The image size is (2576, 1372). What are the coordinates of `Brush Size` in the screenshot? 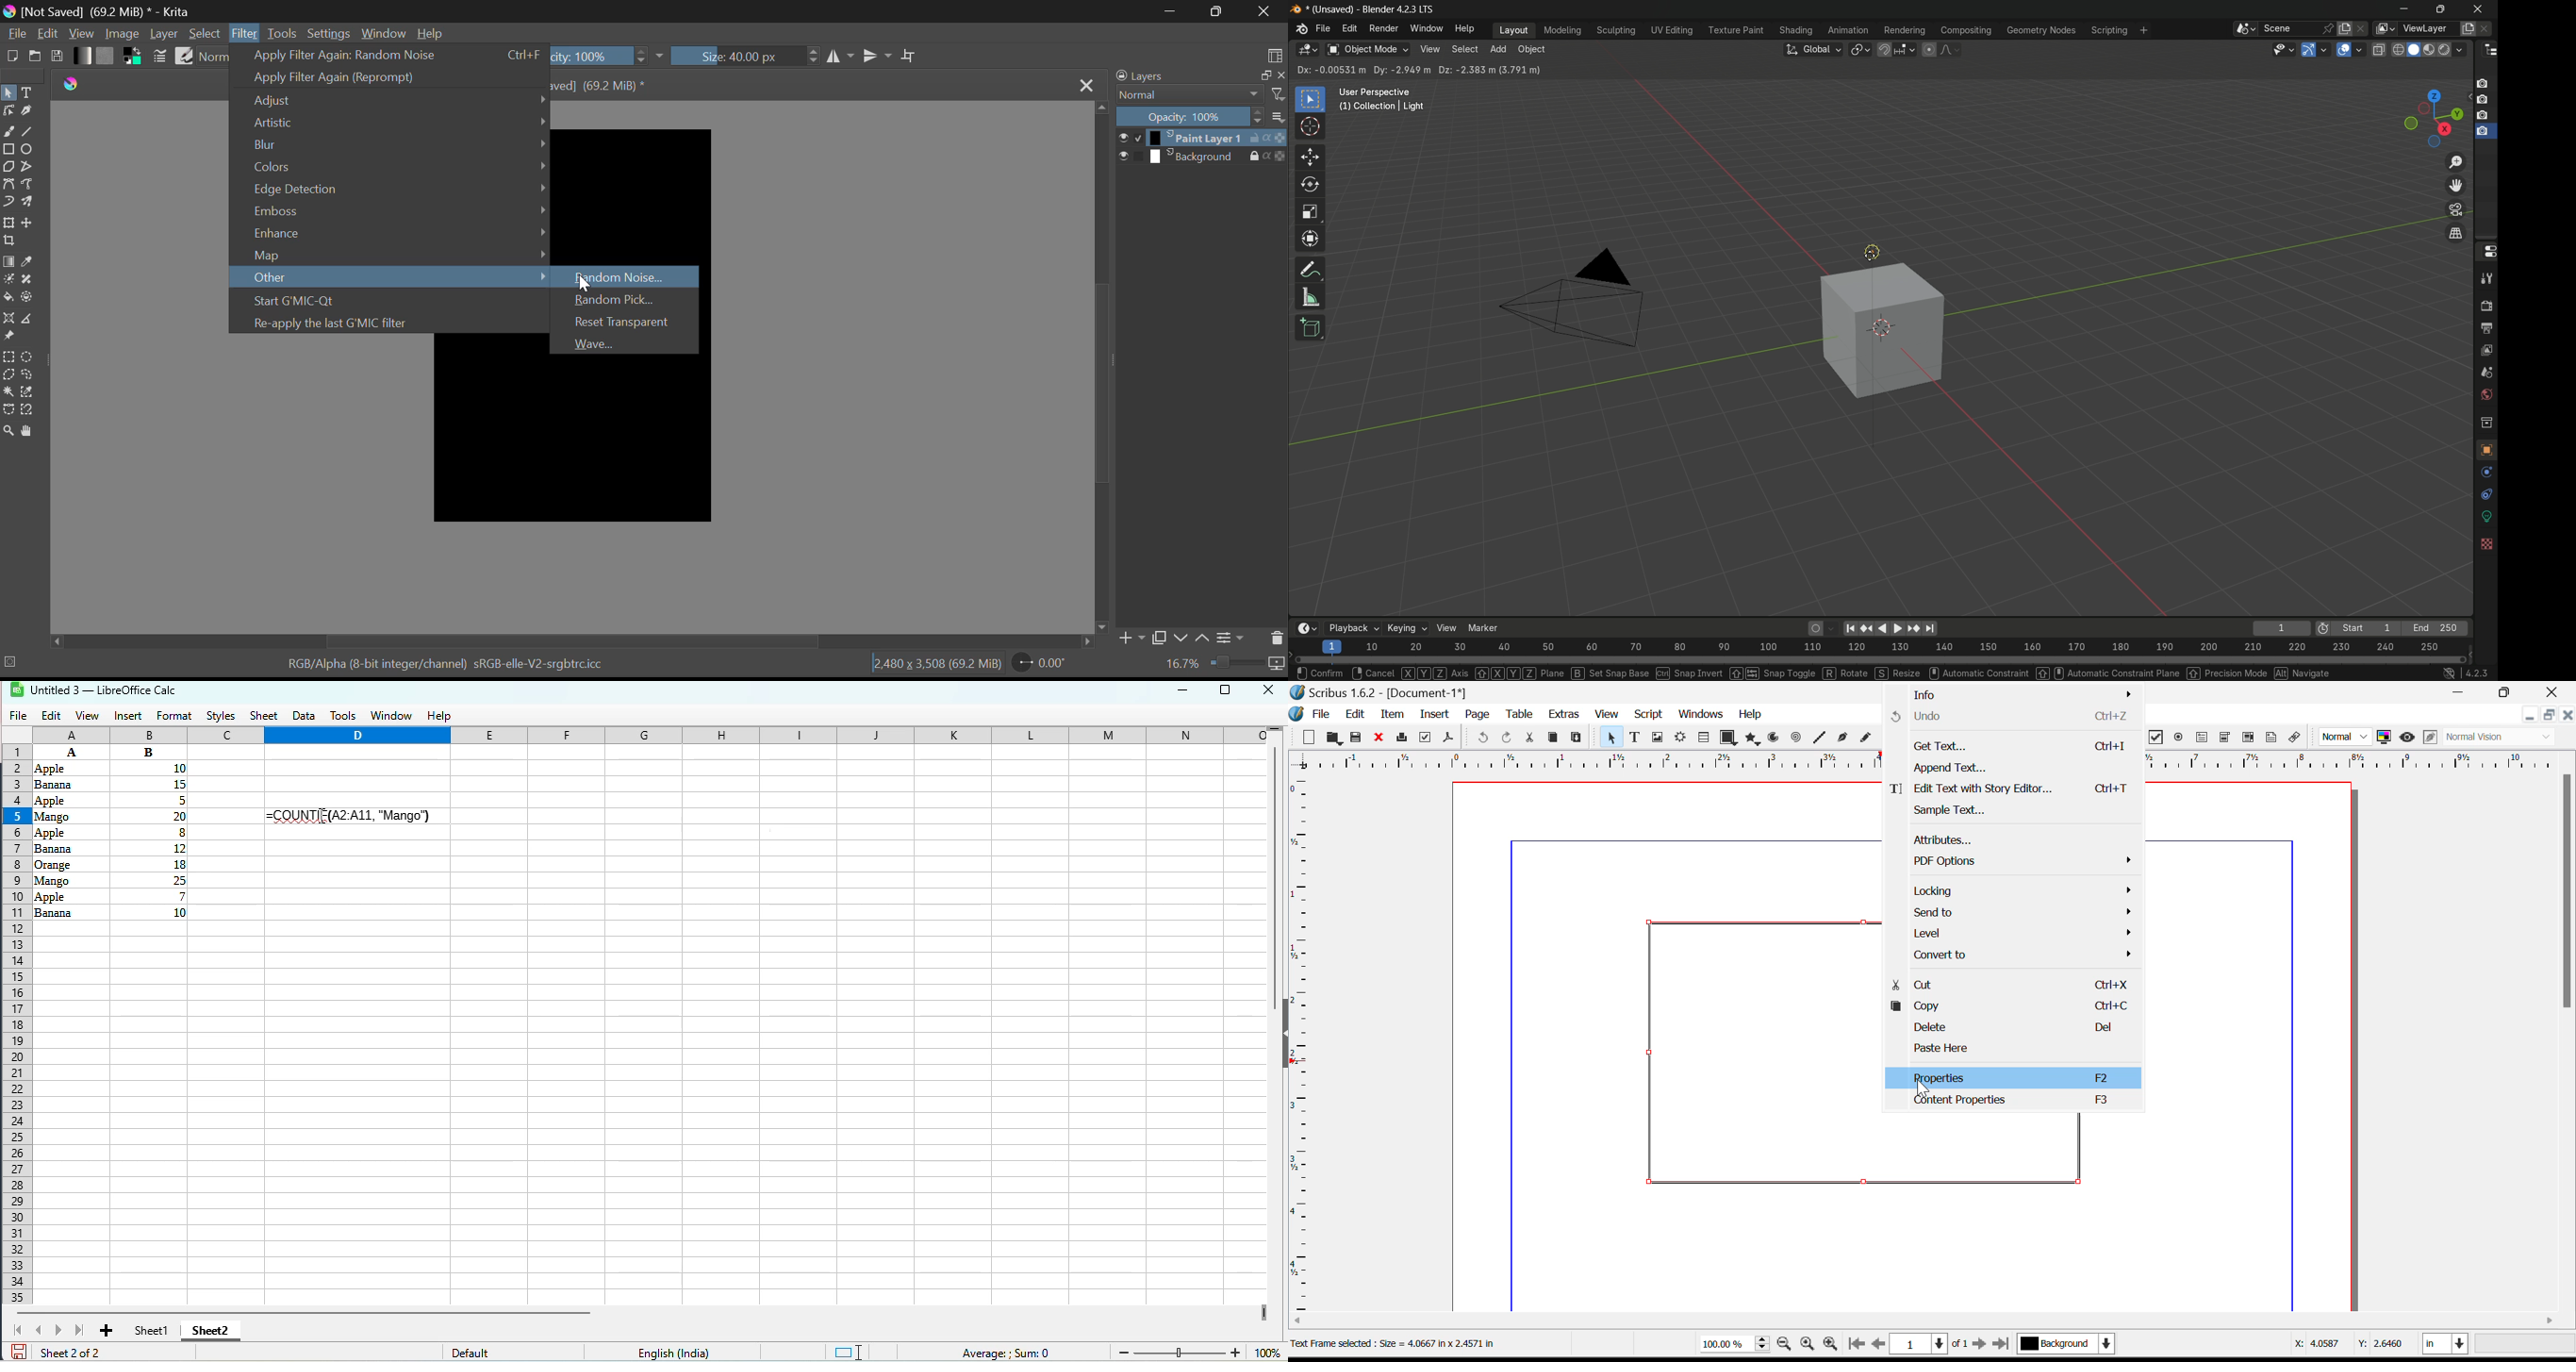 It's located at (745, 55).